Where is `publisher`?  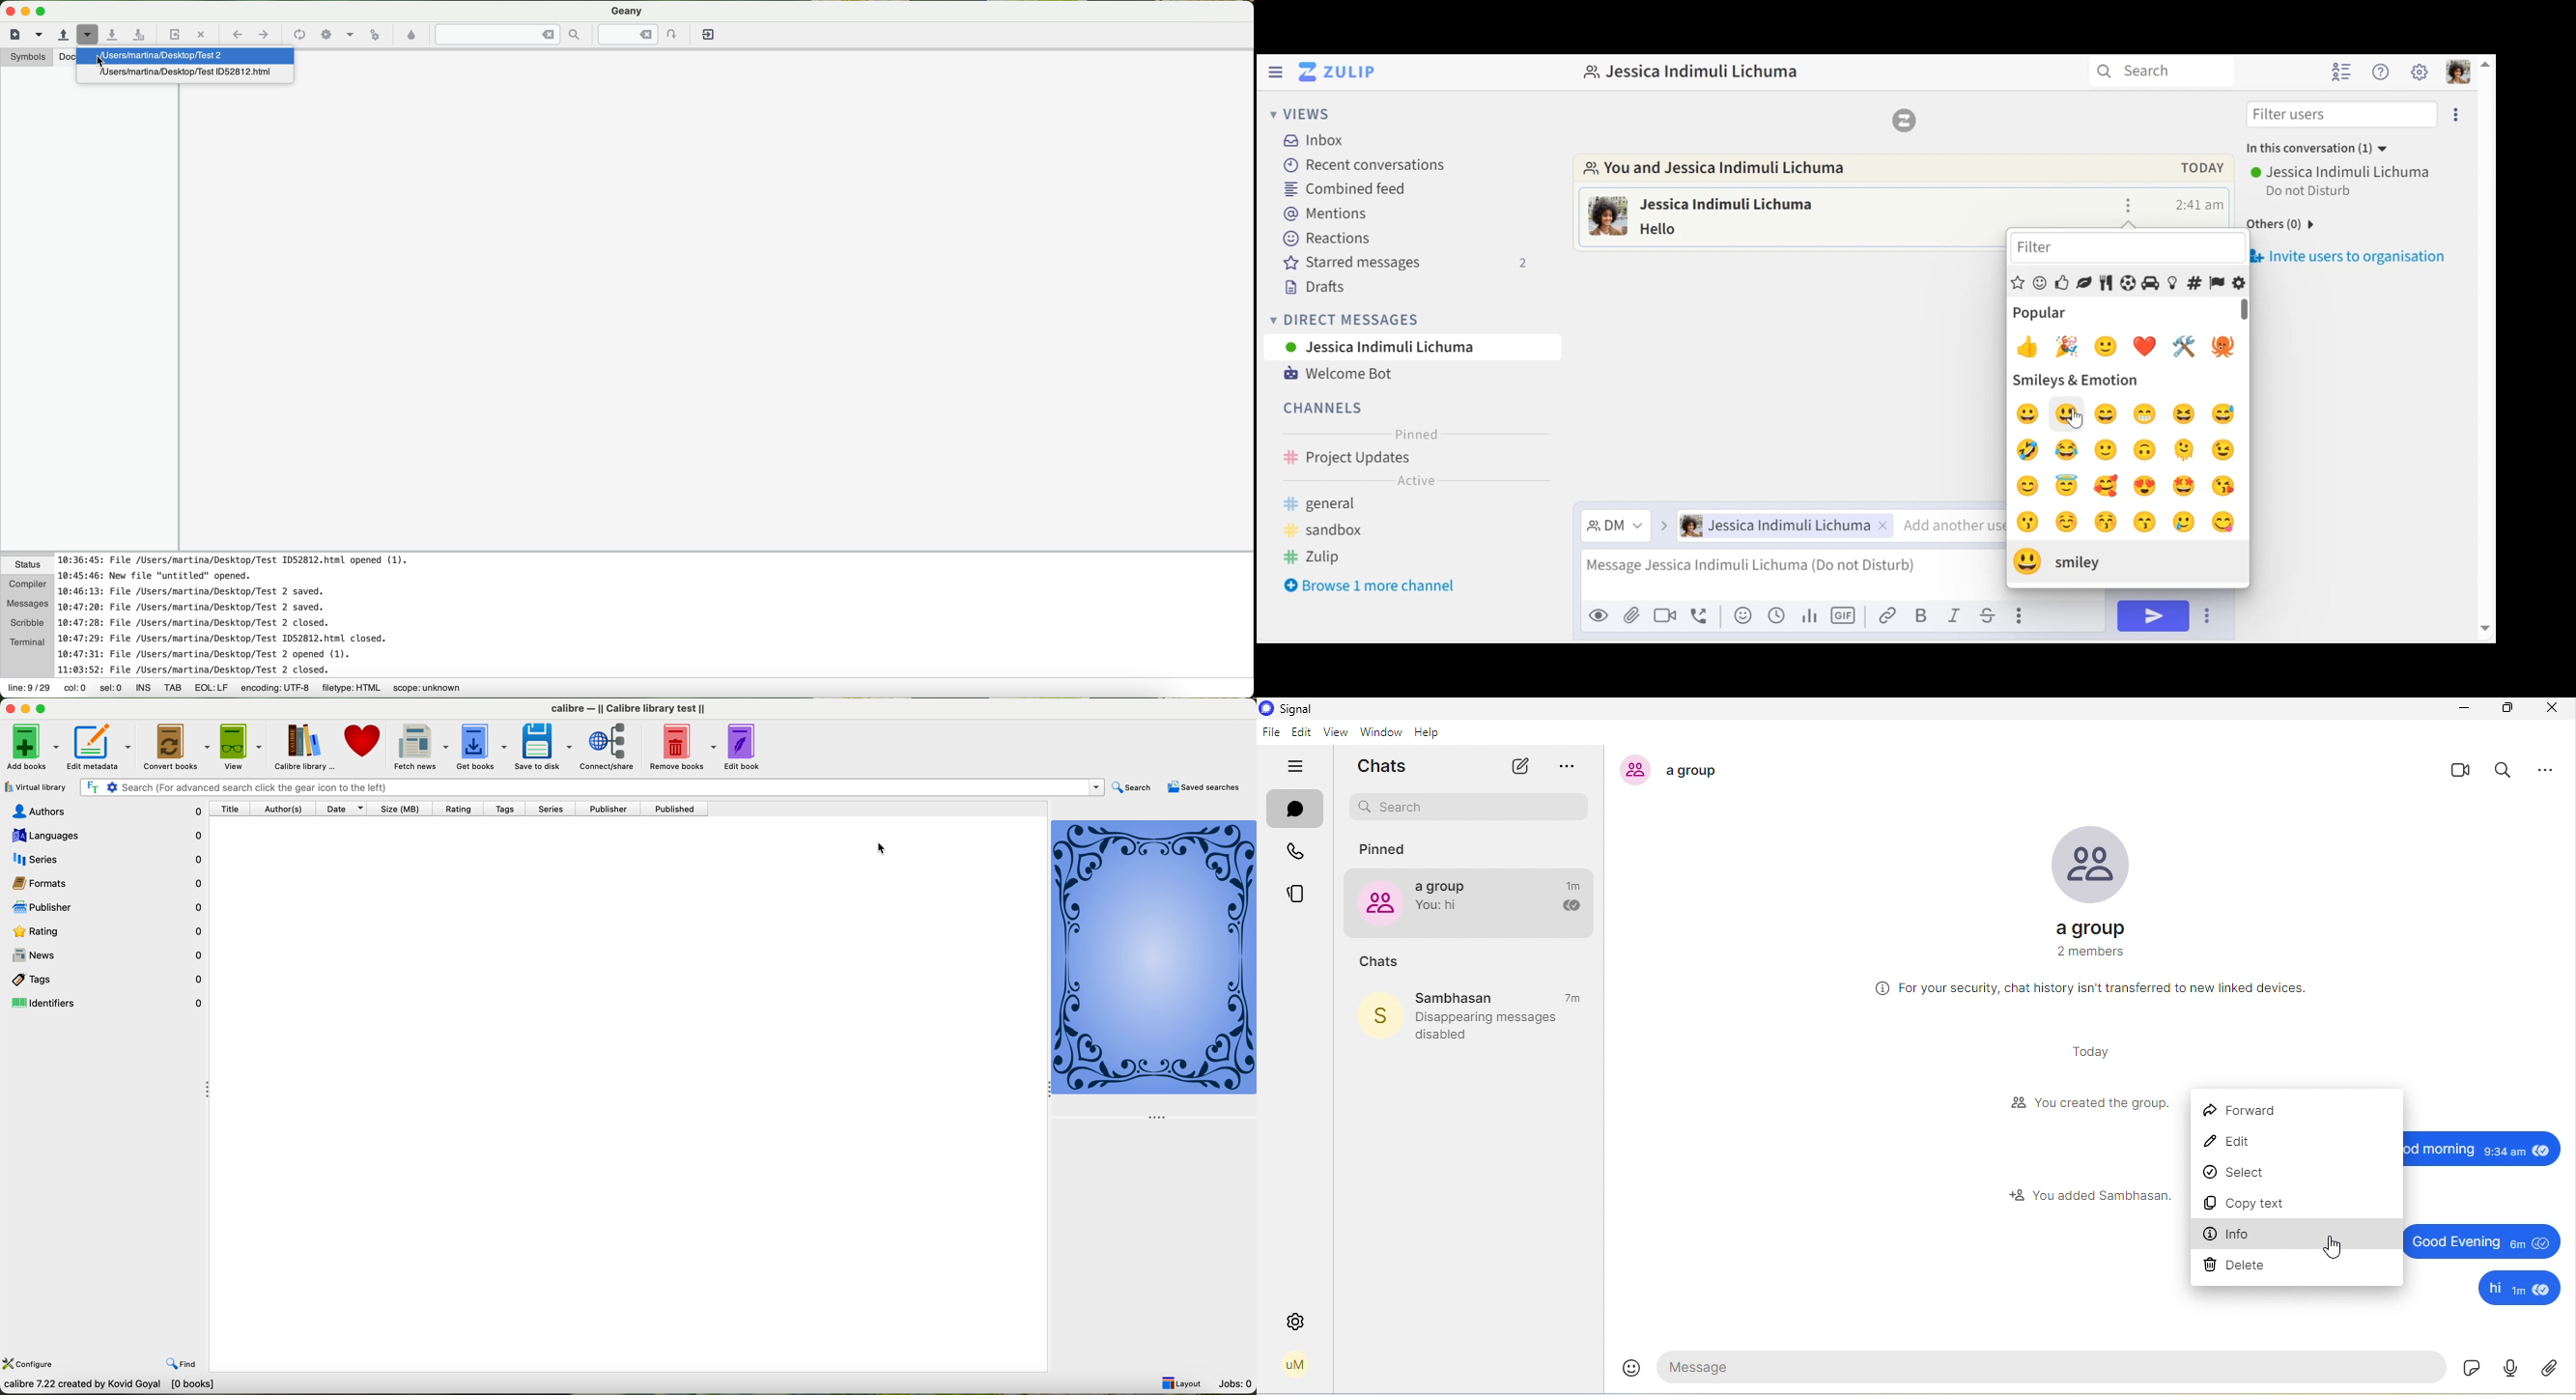 publisher is located at coordinates (606, 810).